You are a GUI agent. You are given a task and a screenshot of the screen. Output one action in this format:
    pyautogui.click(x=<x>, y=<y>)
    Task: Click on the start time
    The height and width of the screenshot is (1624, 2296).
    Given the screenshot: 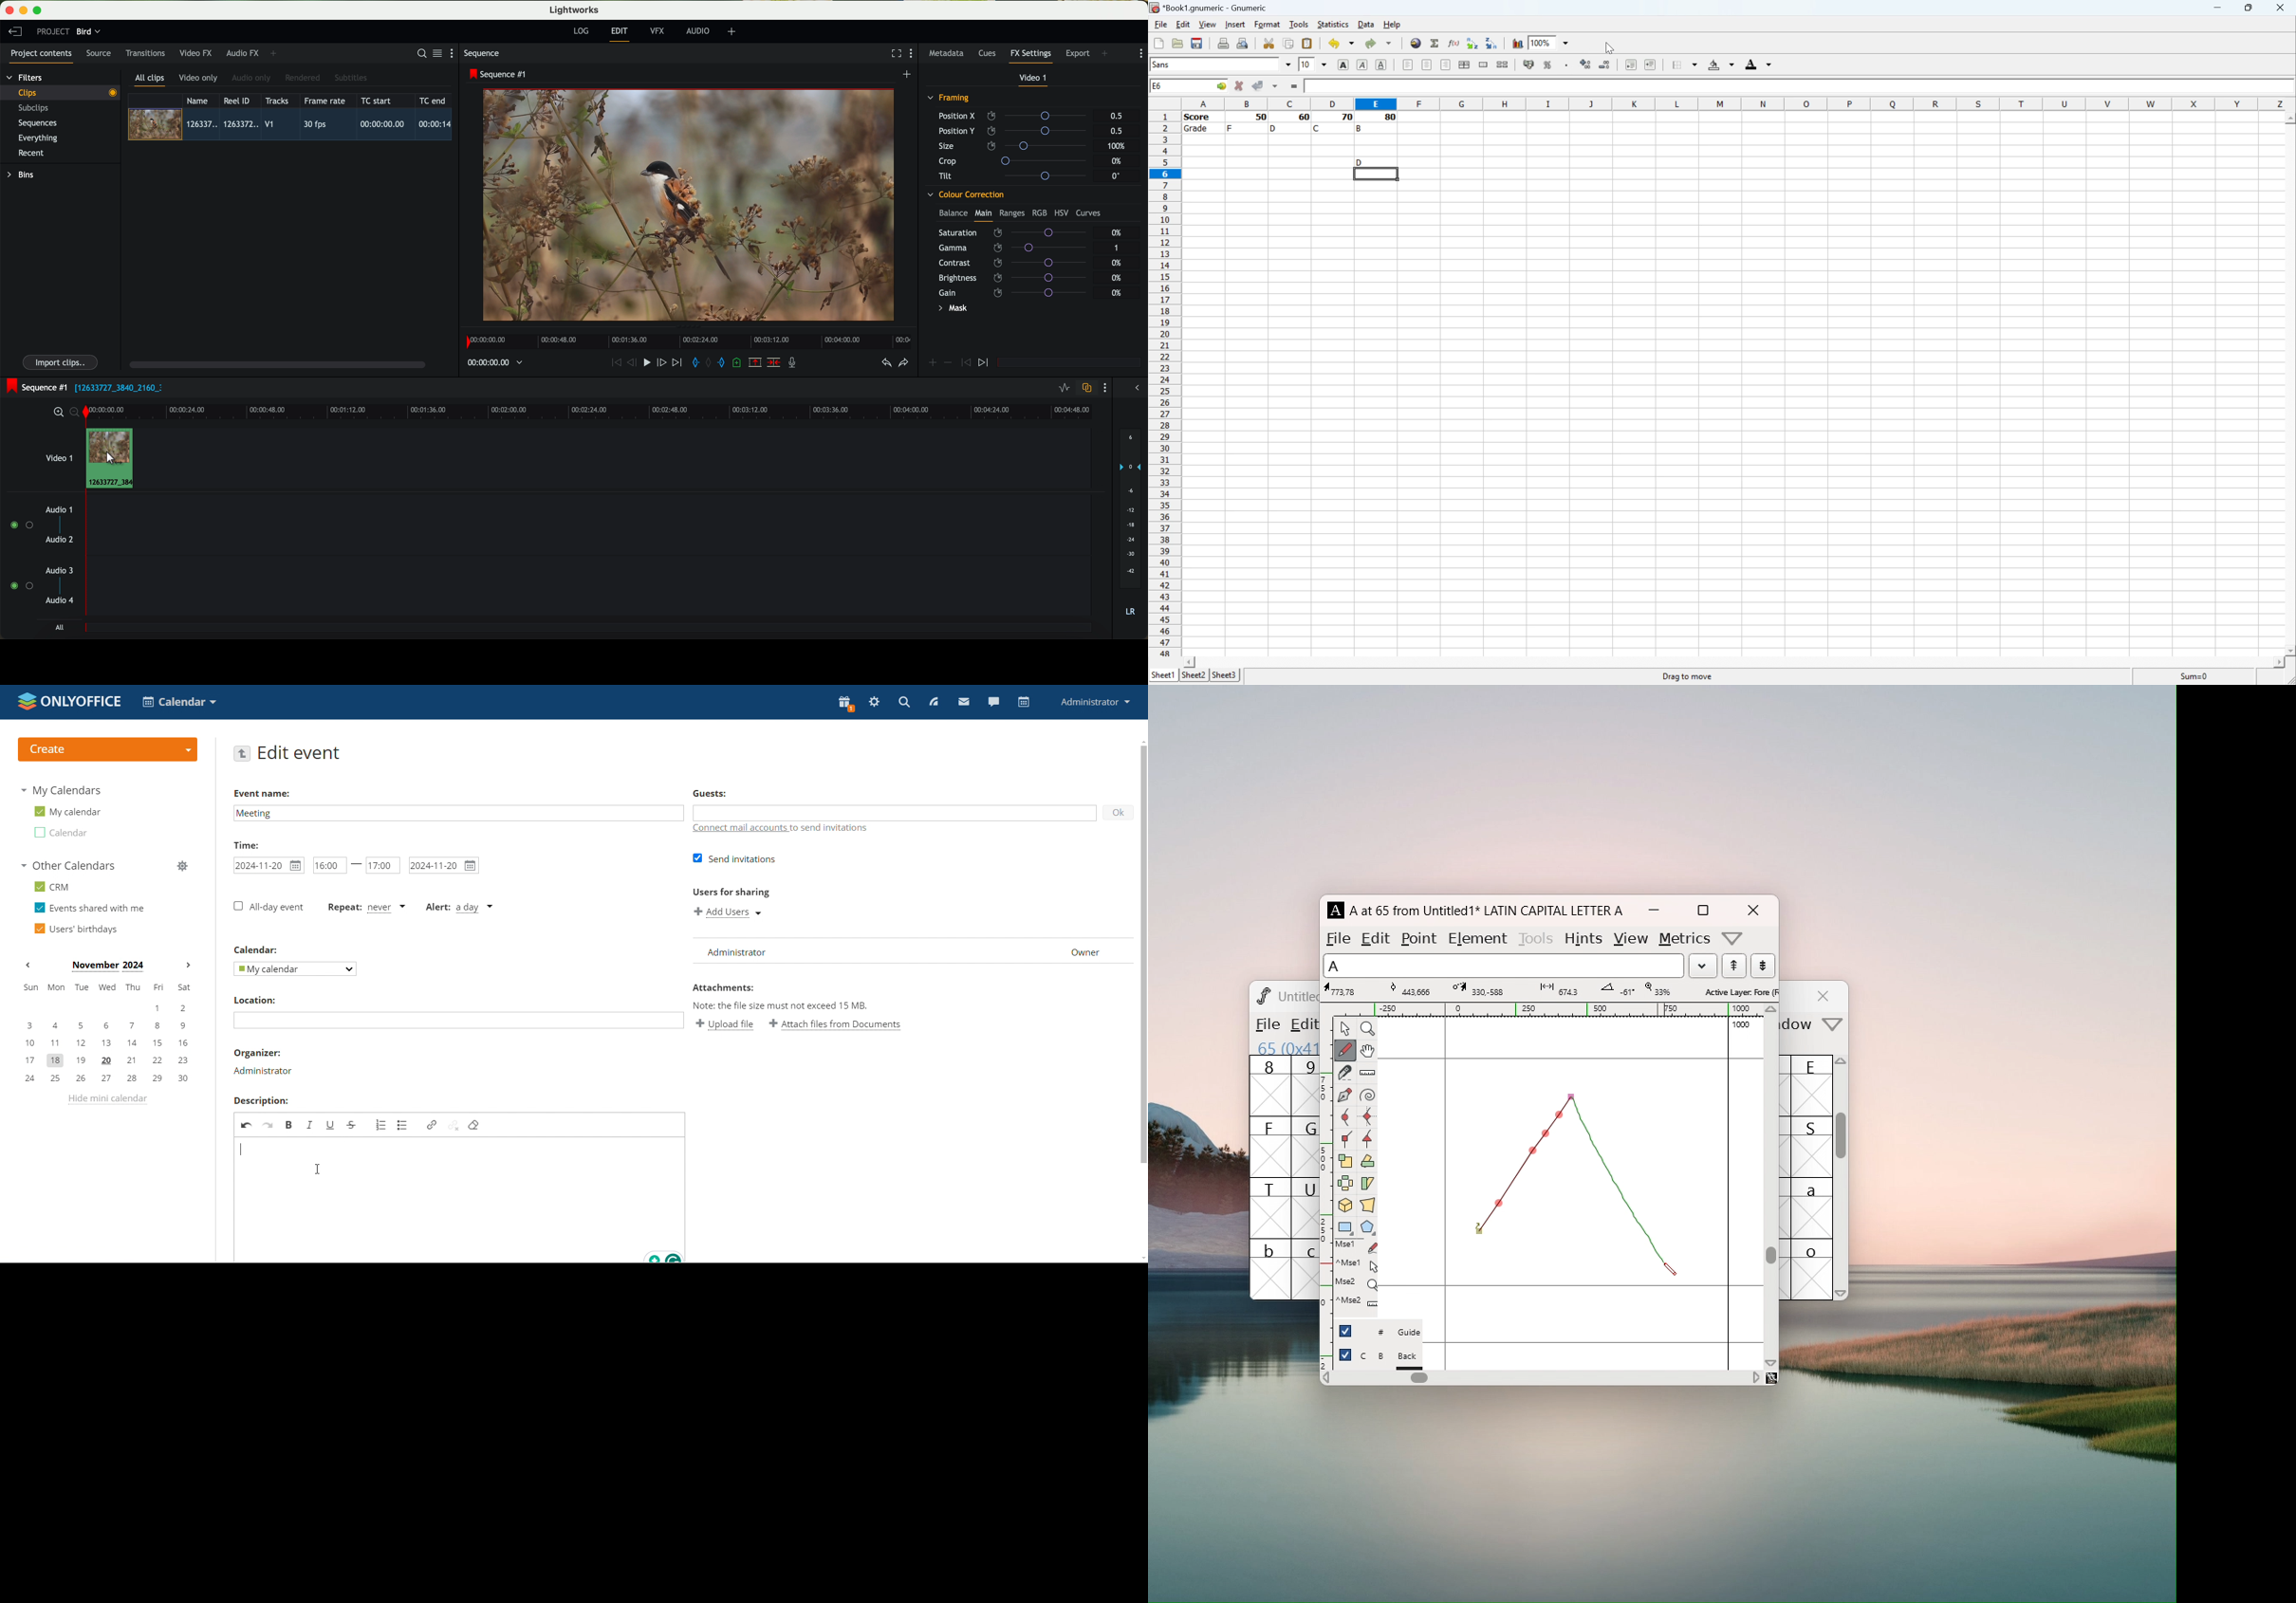 What is the action you would take?
    pyautogui.click(x=330, y=866)
    